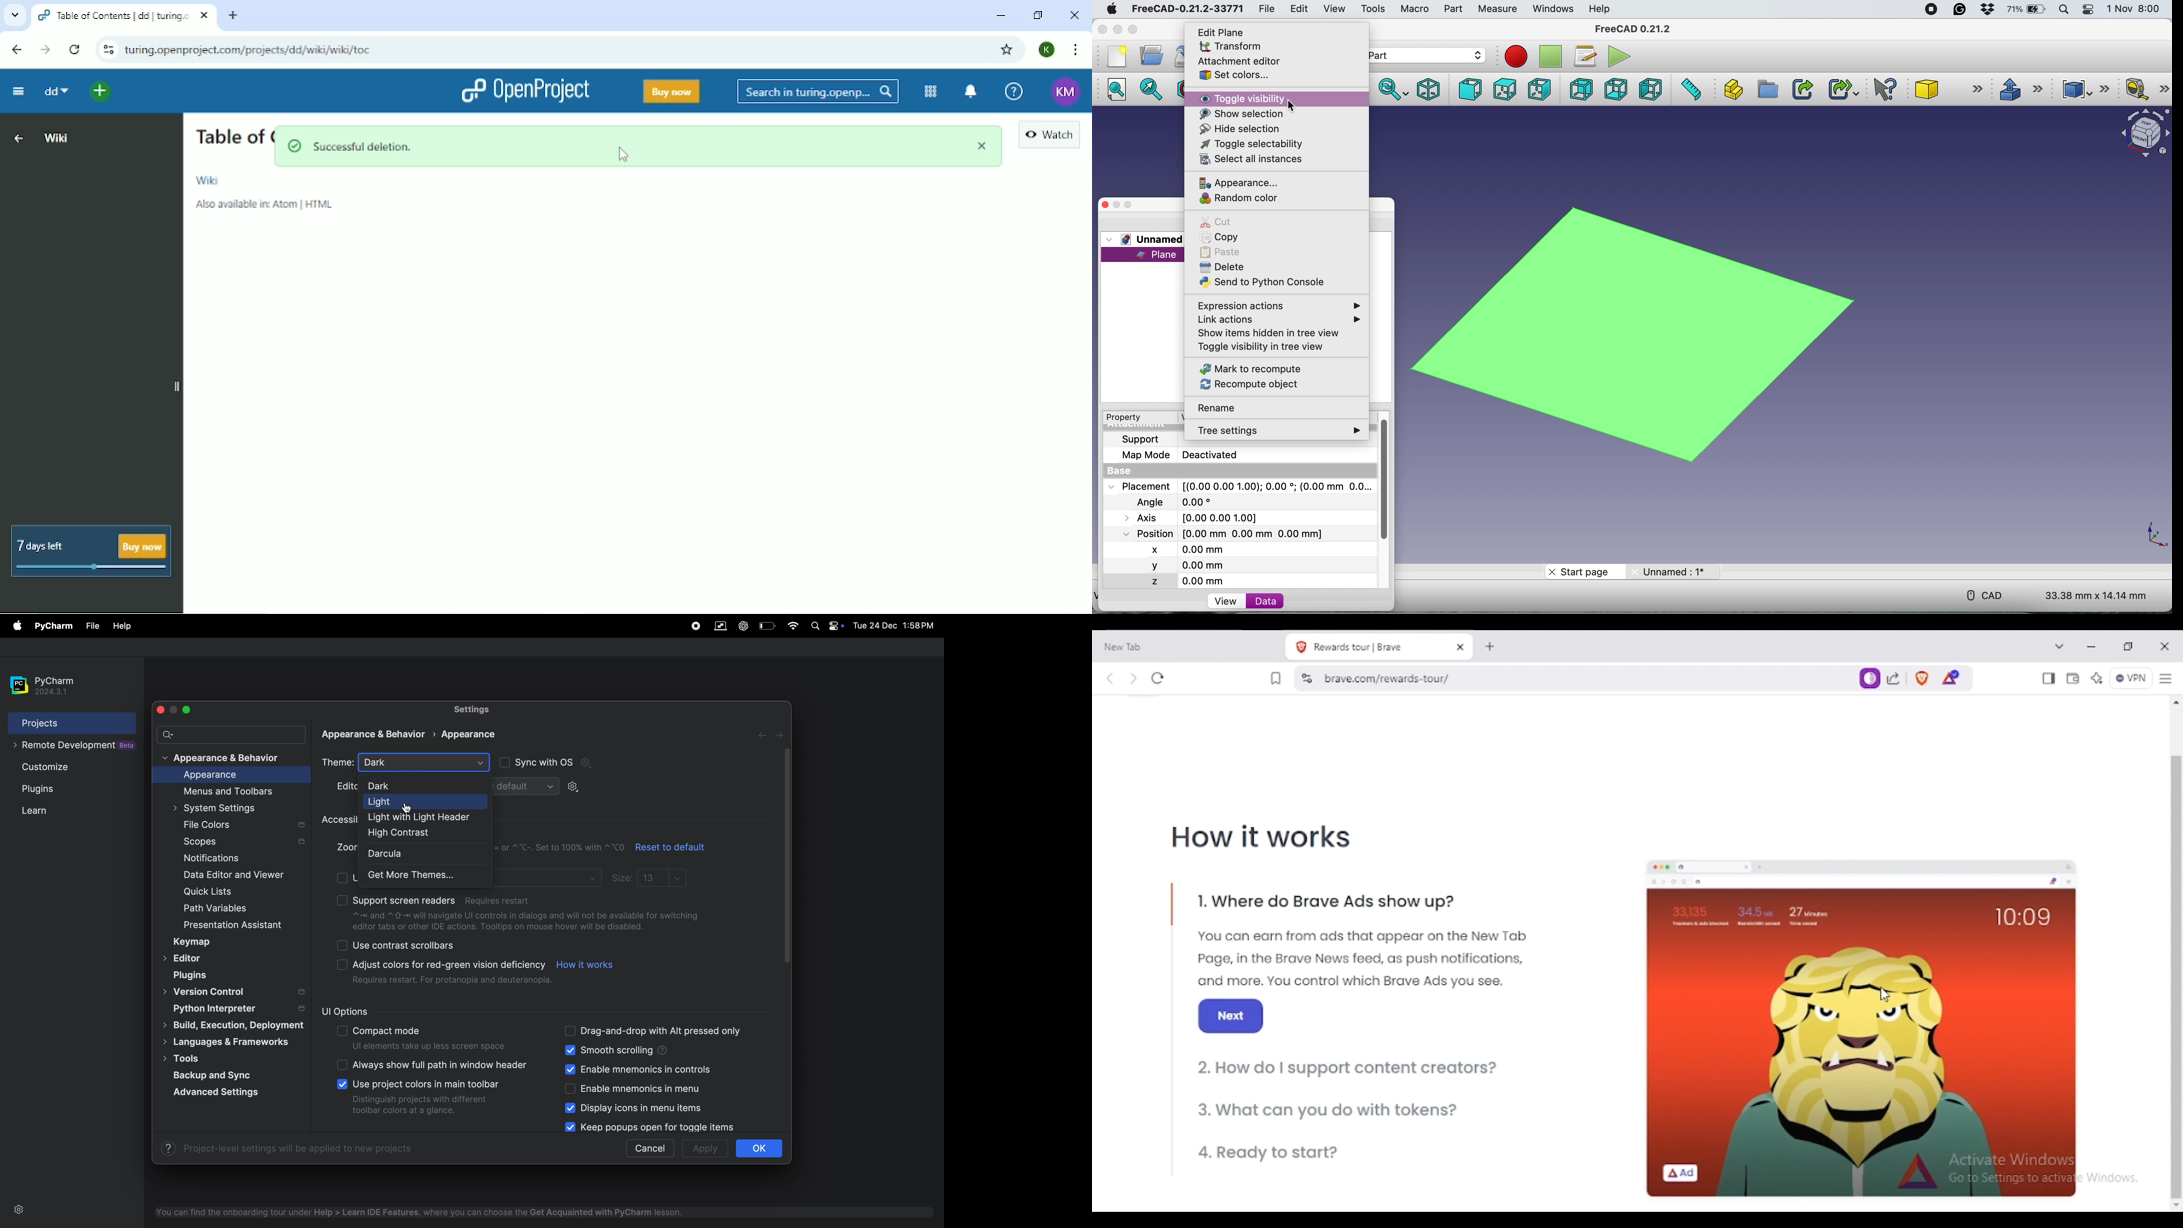 This screenshot has height=1232, width=2184. Describe the element at coordinates (2066, 9) in the screenshot. I see `spotlight search` at that location.